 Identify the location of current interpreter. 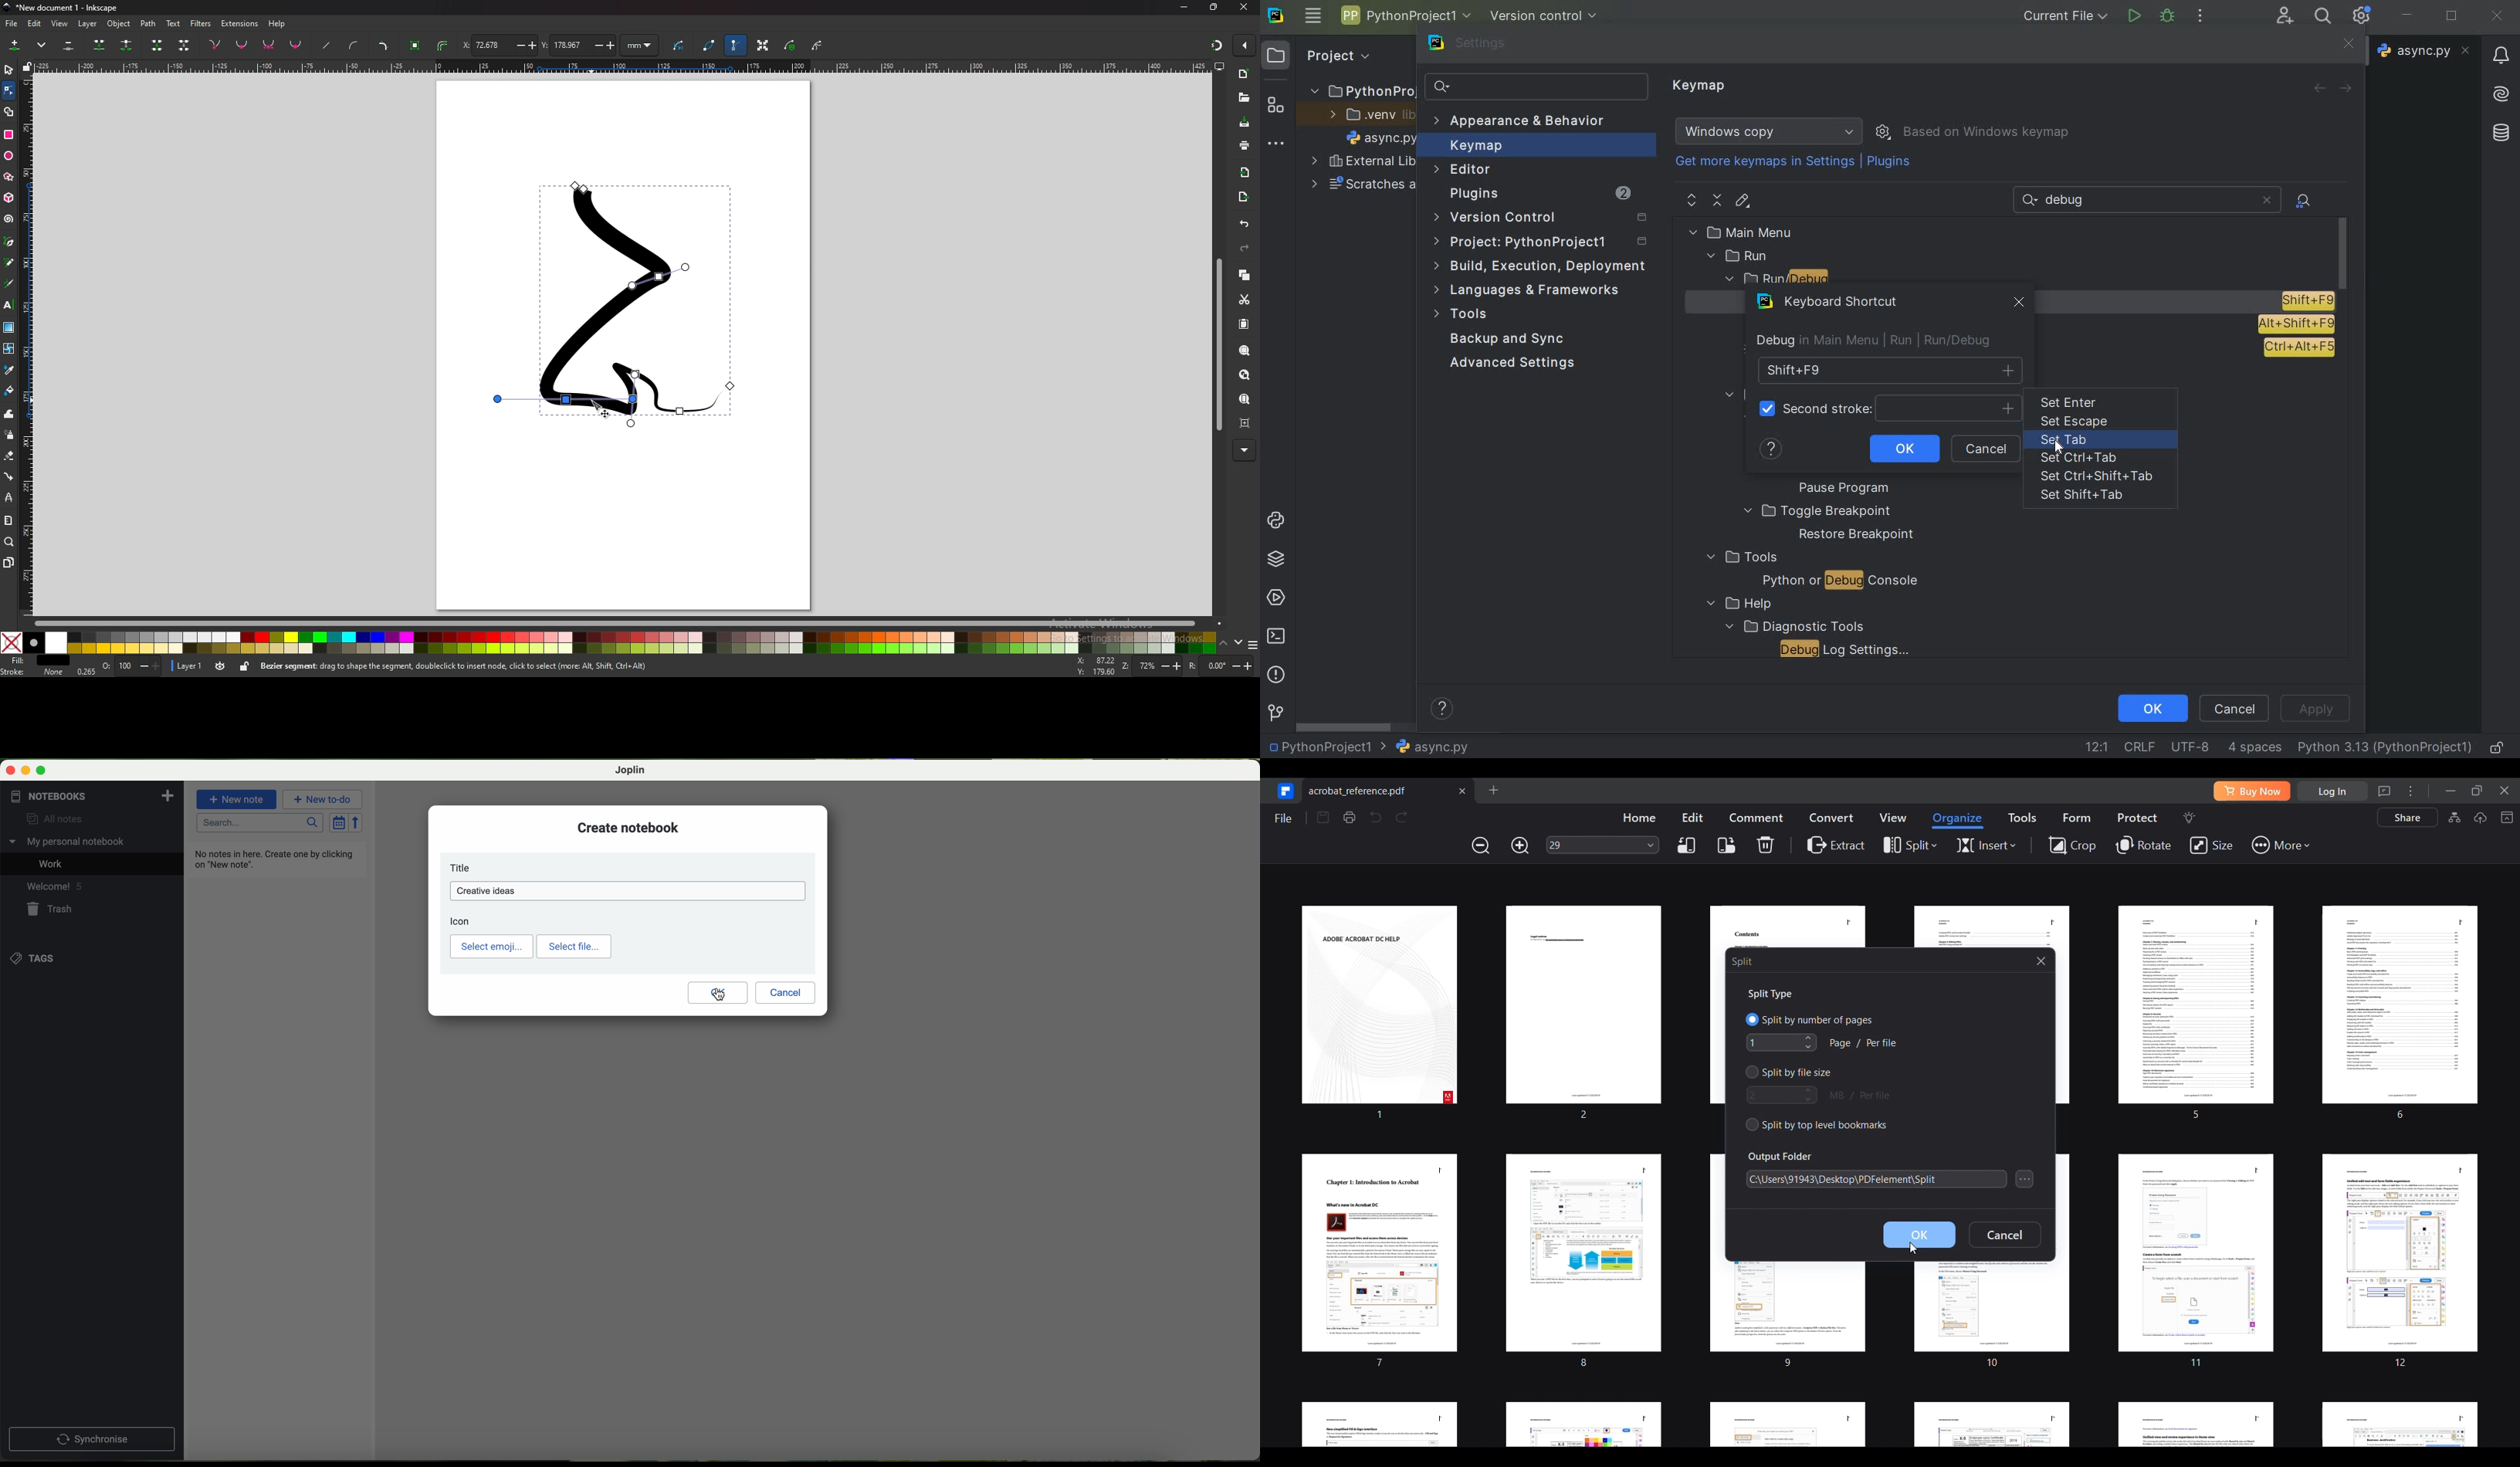
(2386, 747).